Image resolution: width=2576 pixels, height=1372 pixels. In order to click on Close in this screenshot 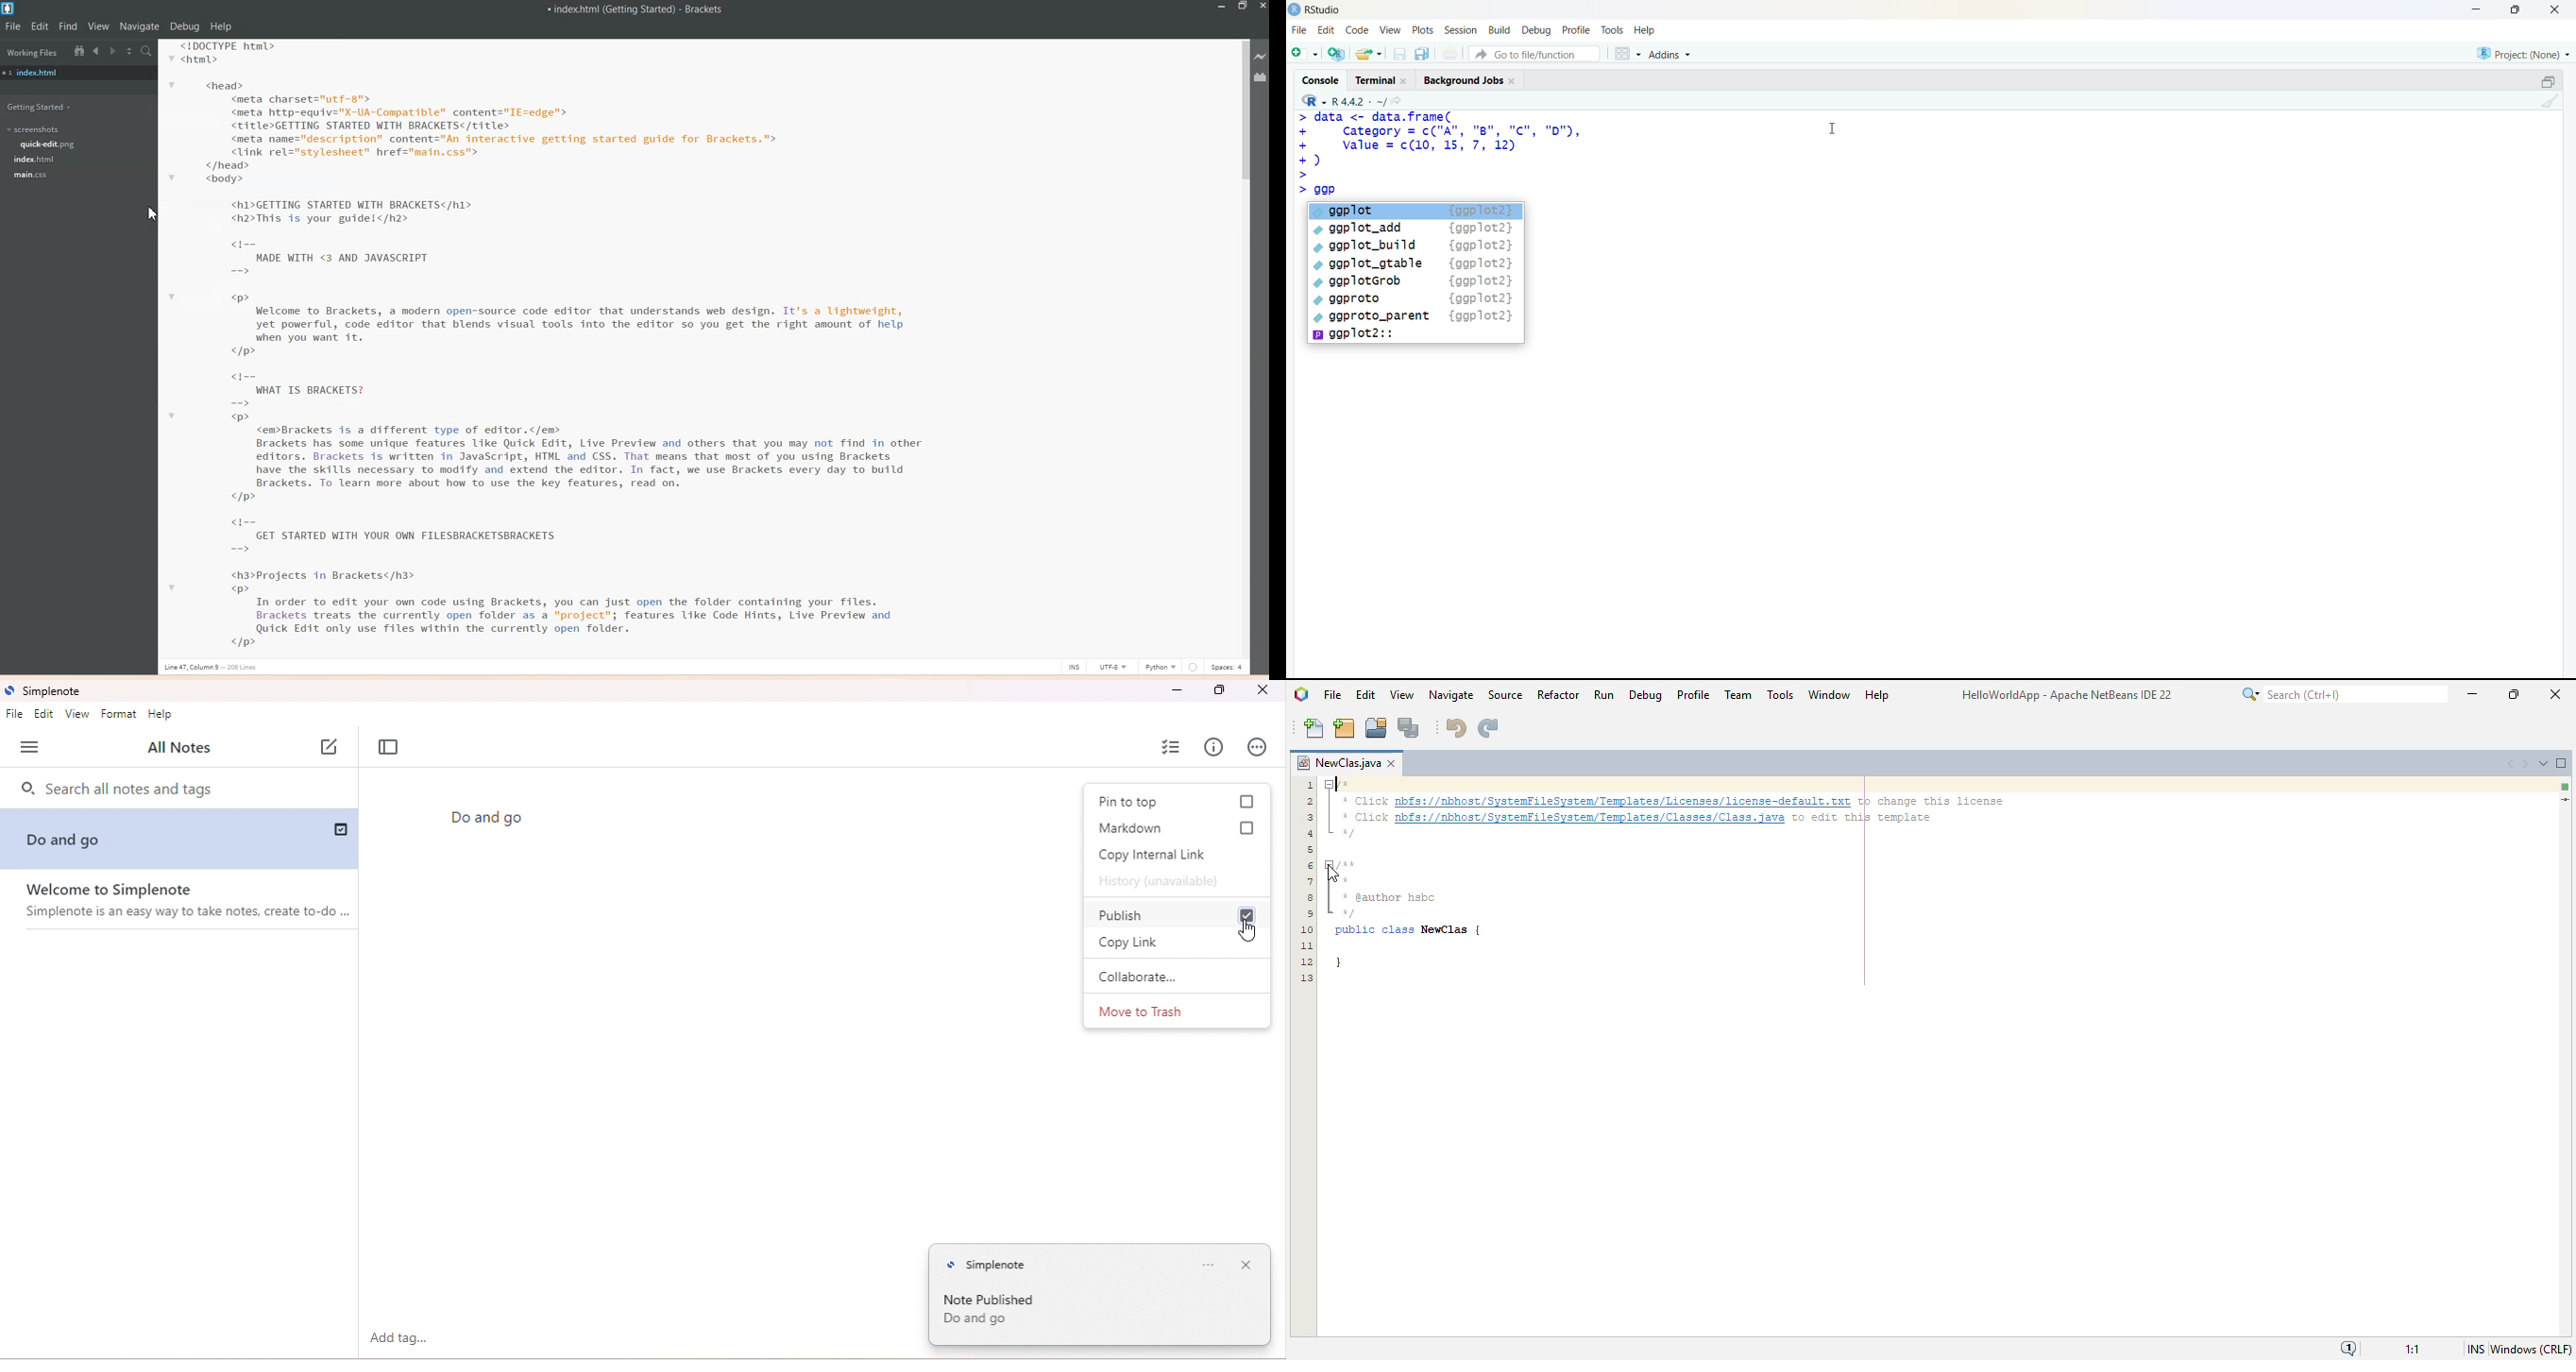, I will do `click(2552, 9)`.